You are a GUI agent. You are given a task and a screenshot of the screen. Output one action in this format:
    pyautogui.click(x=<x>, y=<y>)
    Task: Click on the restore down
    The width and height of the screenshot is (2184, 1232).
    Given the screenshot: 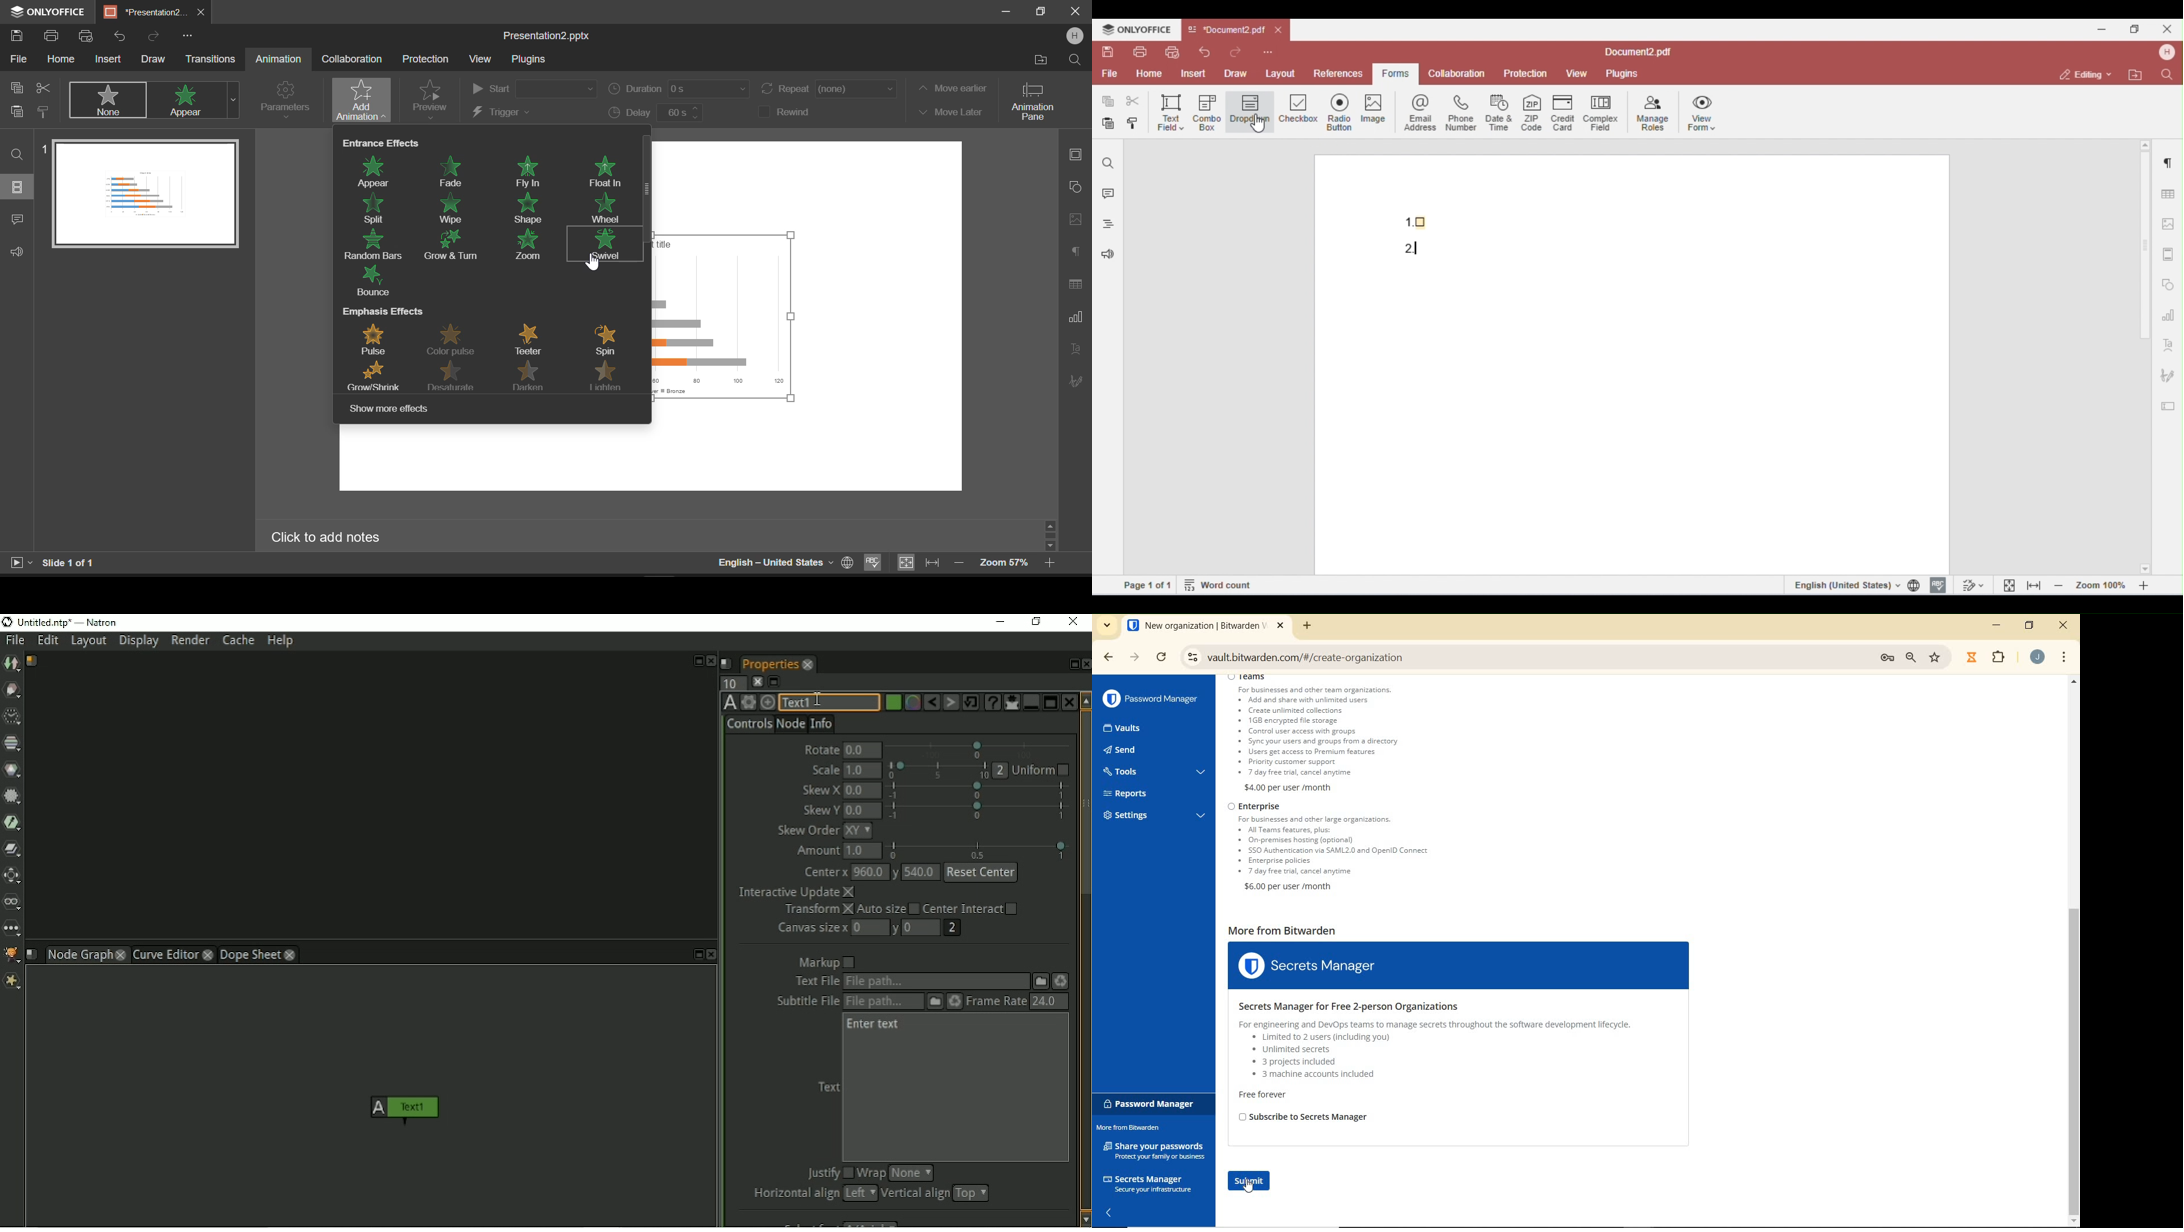 What is the action you would take?
    pyautogui.click(x=2031, y=625)
    